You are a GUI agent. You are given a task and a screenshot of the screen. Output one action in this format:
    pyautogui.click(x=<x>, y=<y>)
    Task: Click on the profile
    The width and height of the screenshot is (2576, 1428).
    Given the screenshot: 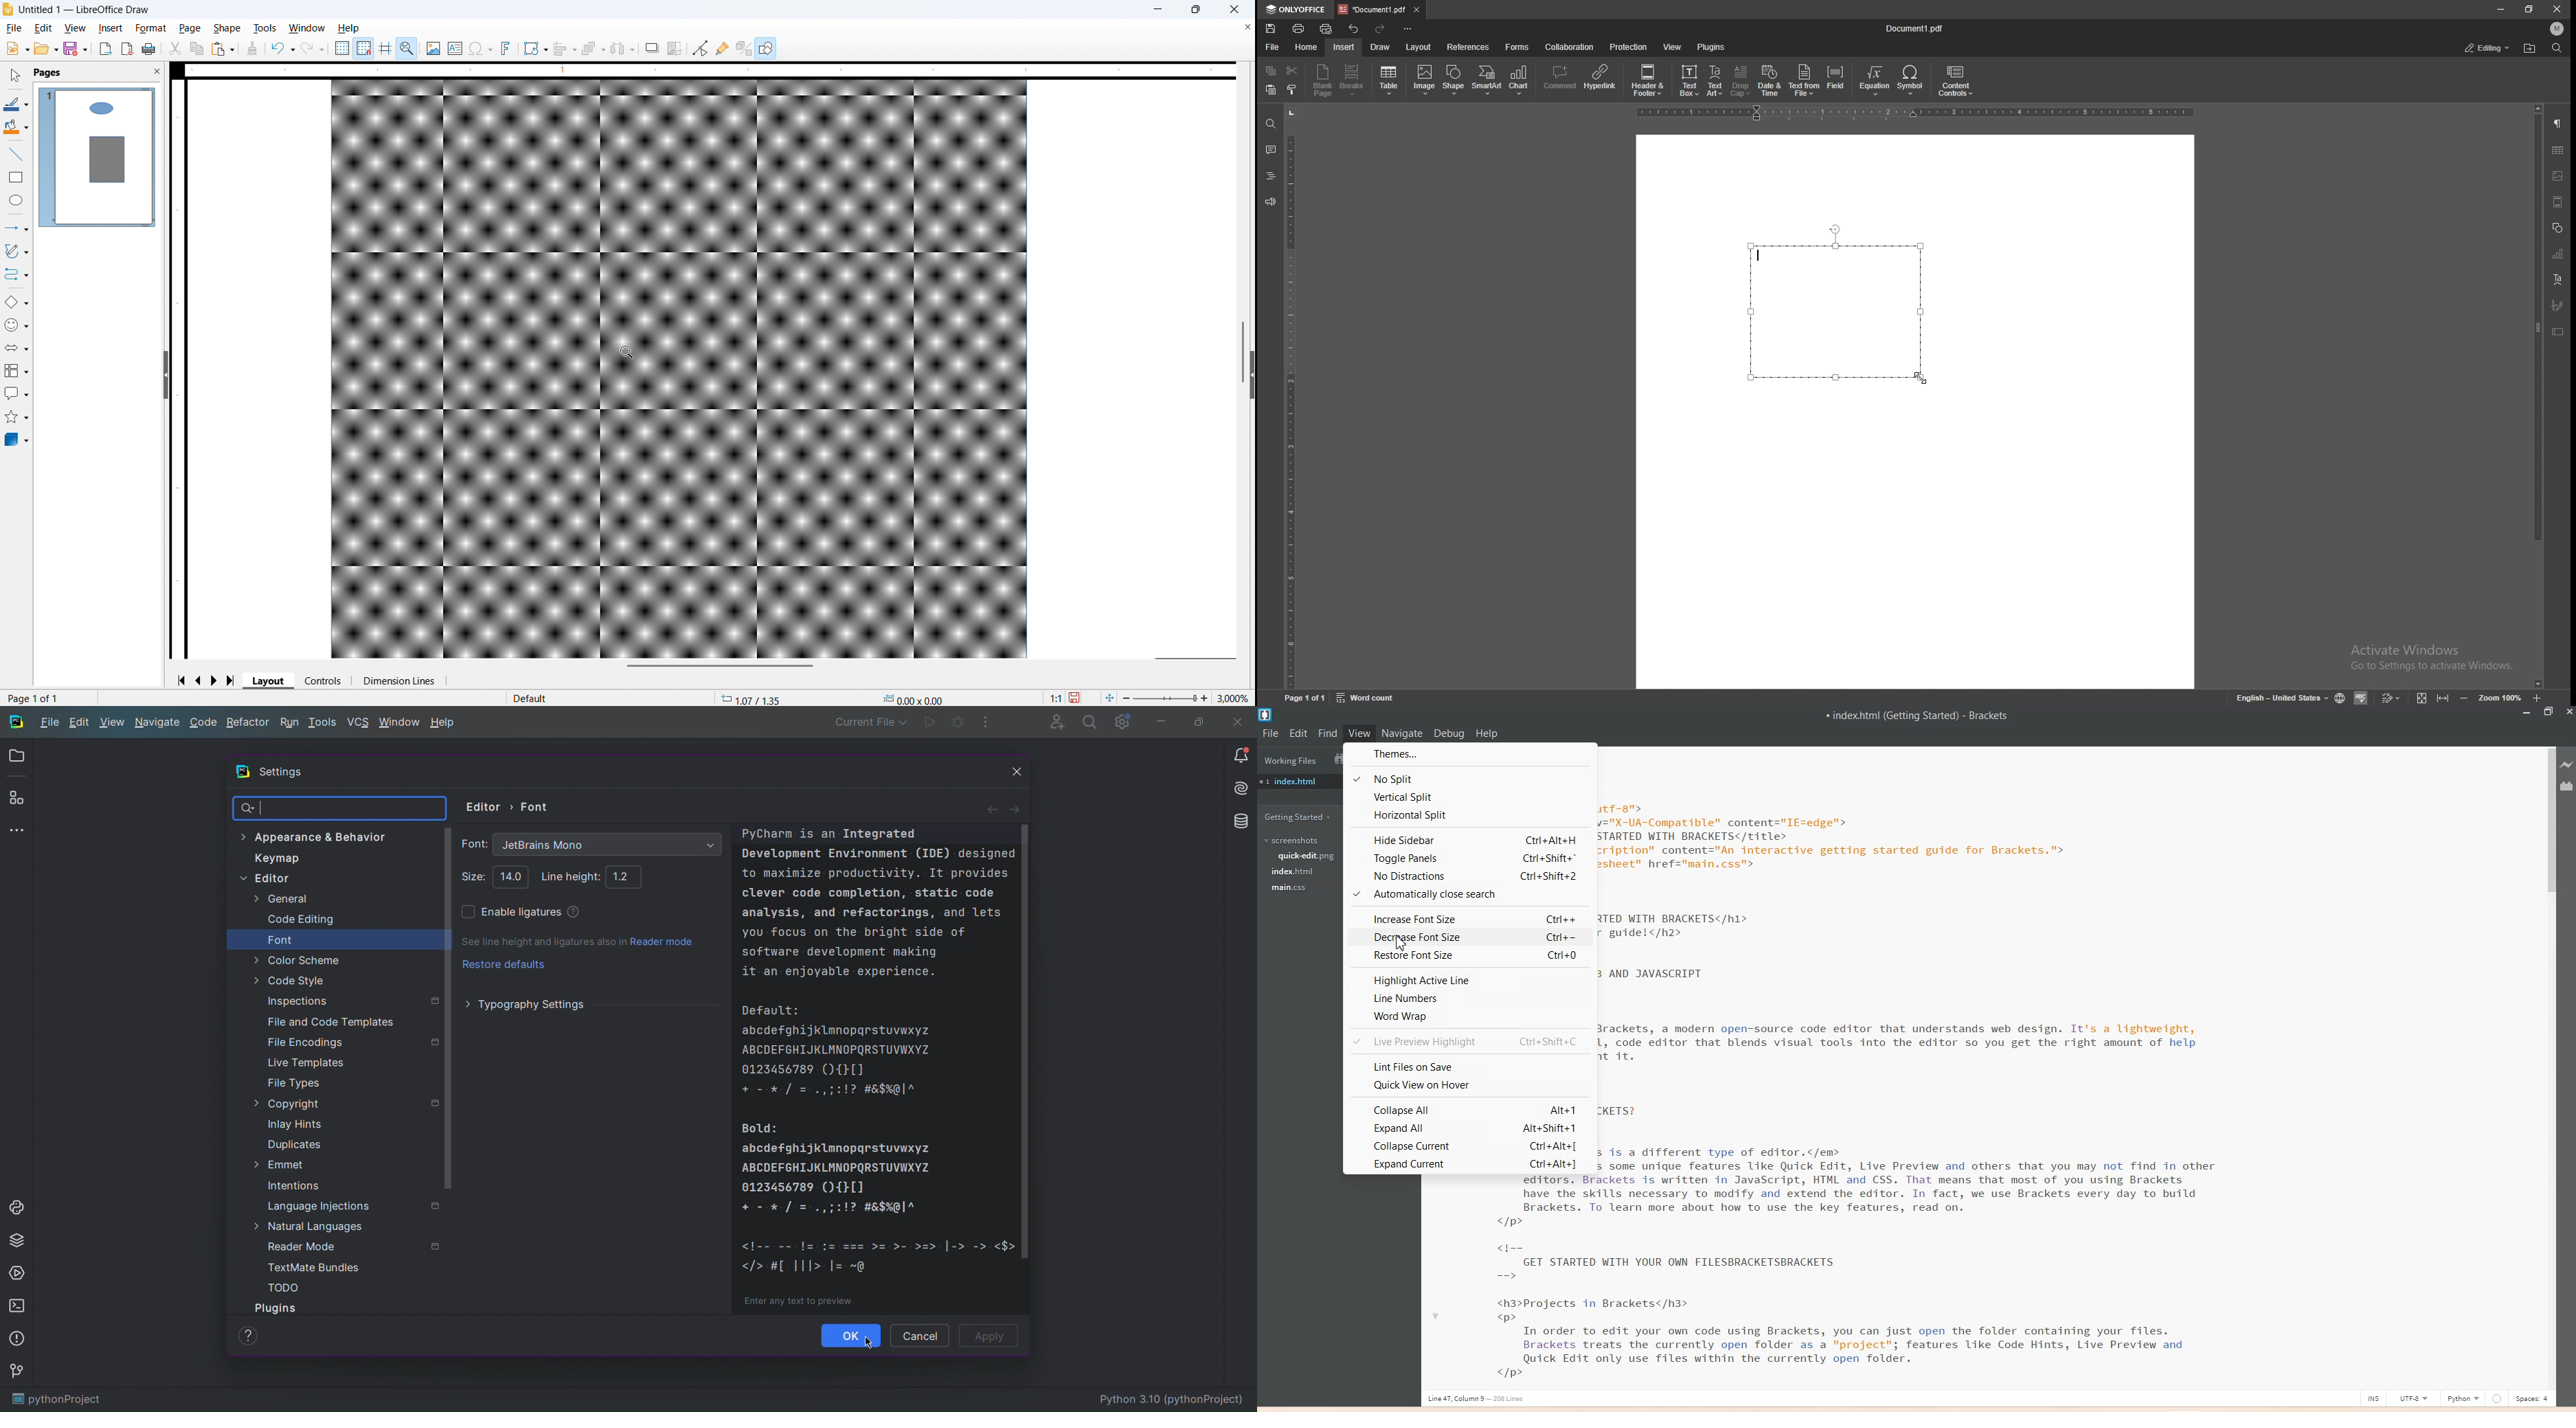 What is the action you would take?
    pyautogui.click(x=2558, y=29)
    